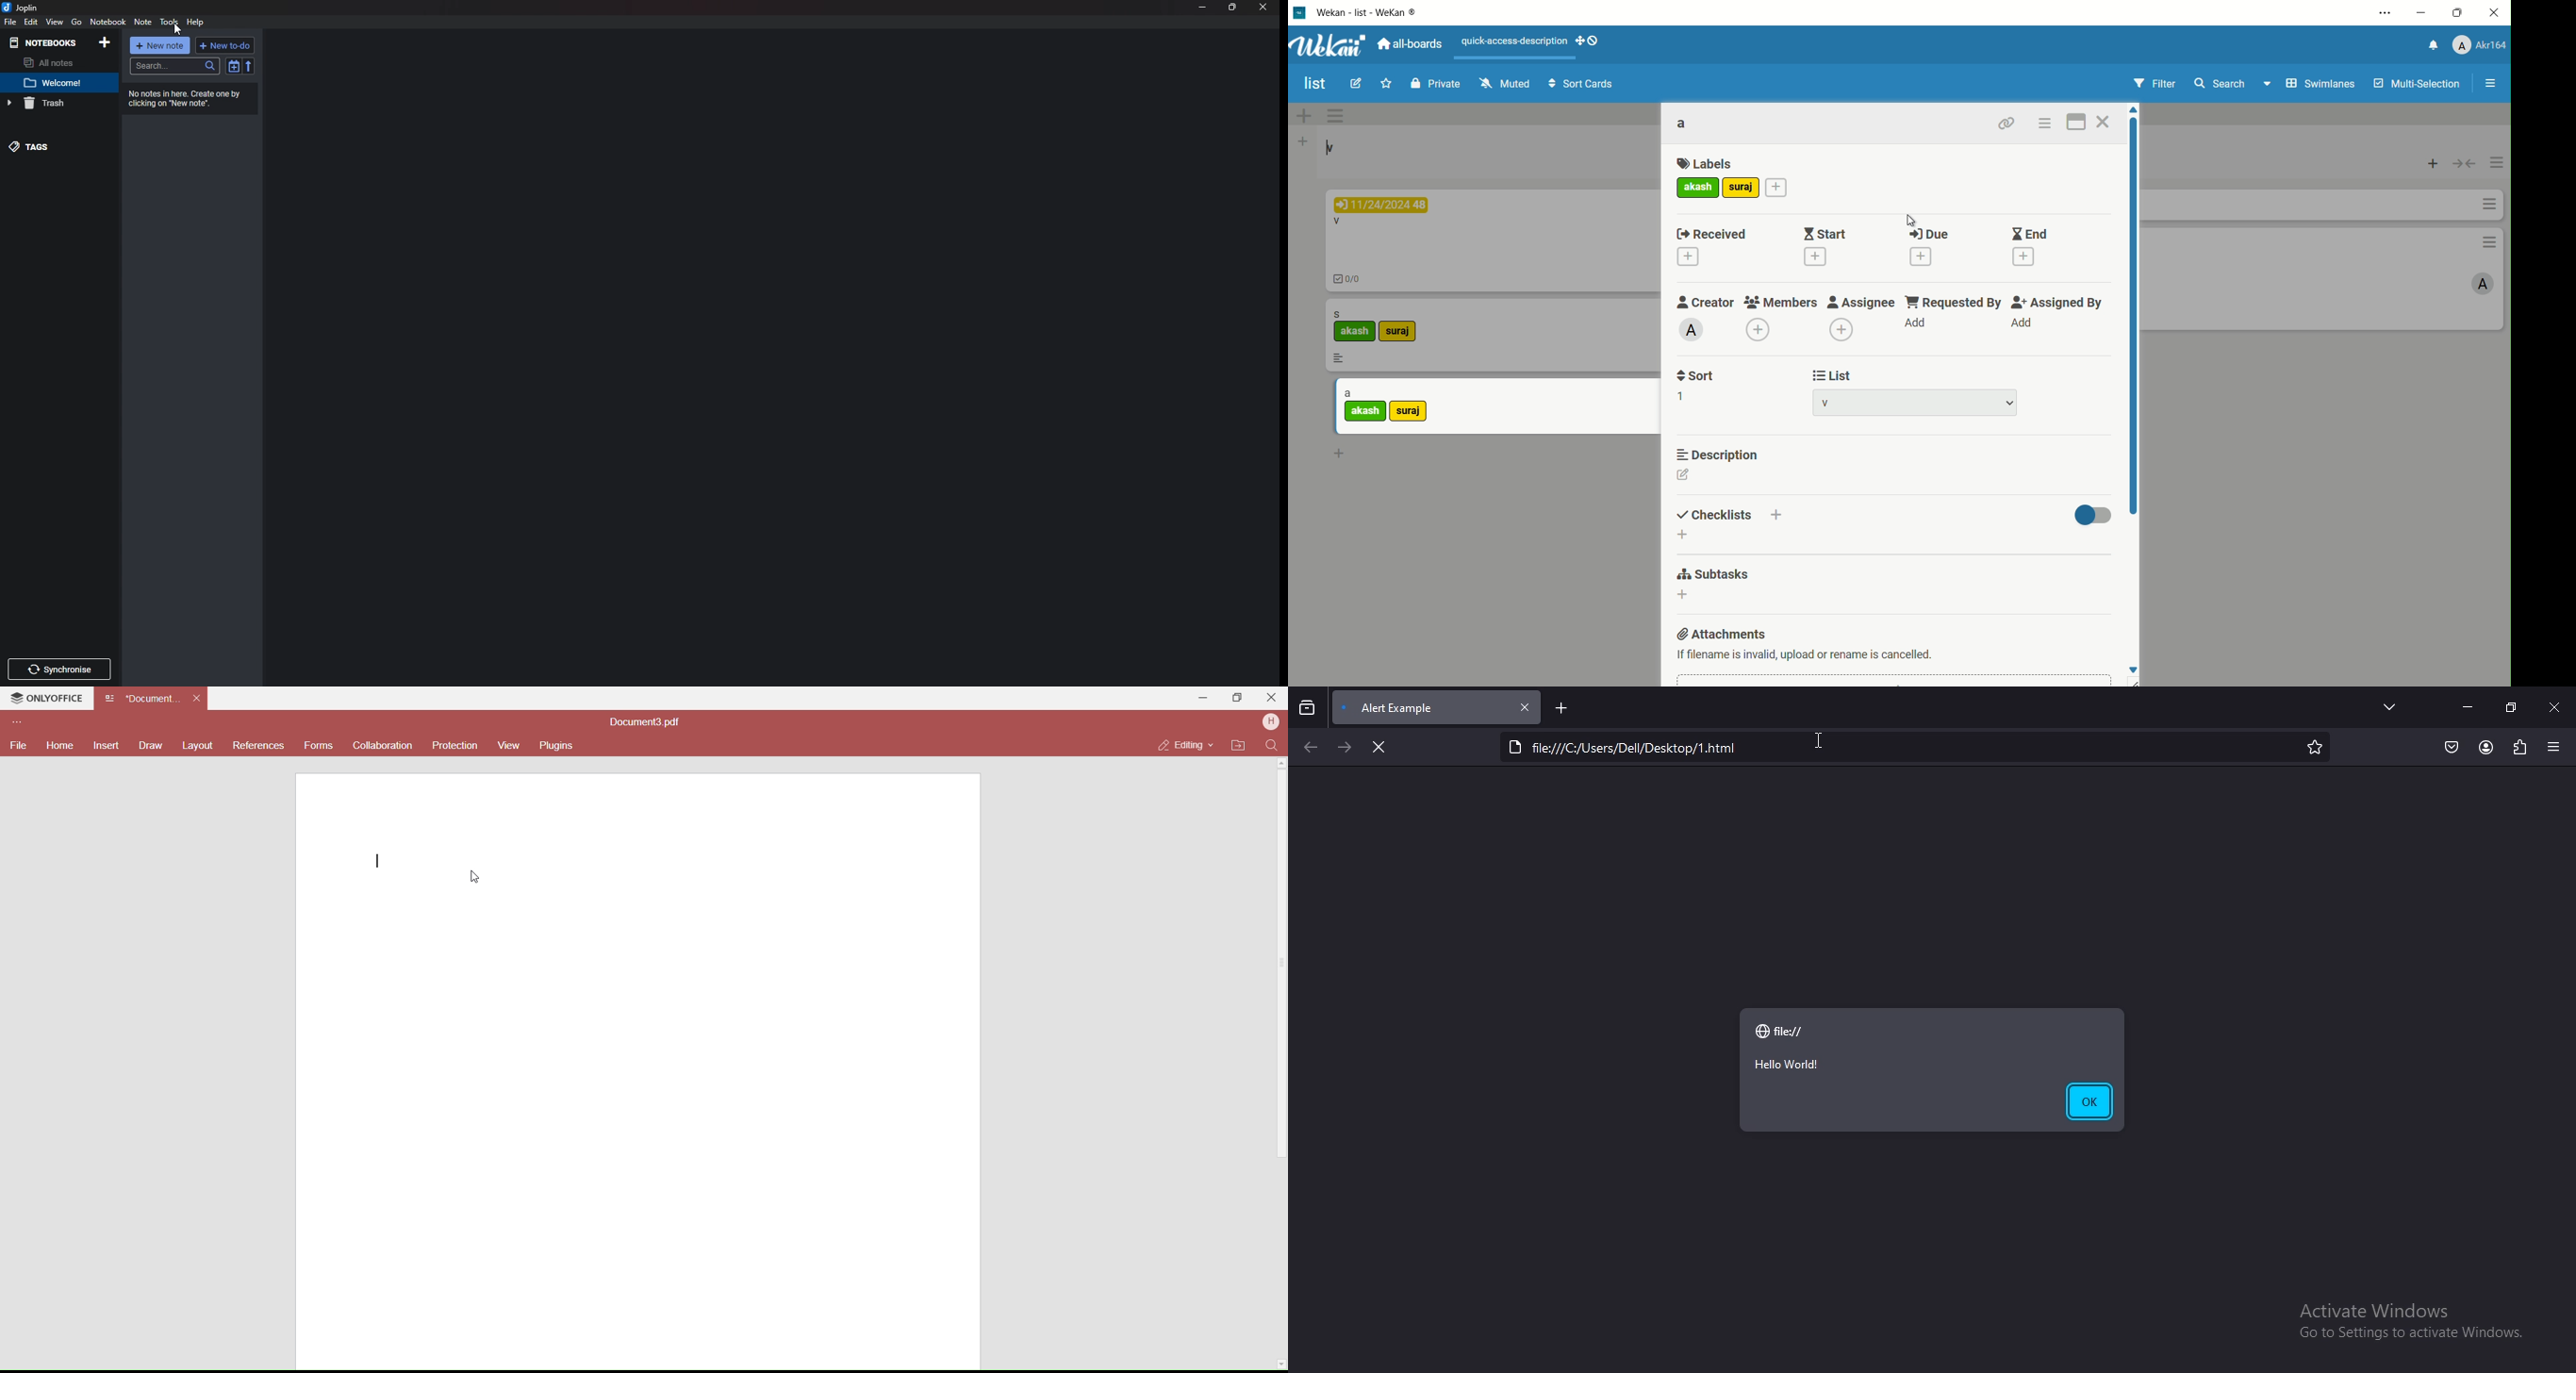 The width and height of the screenshot is (2576, 1400). Describe the element at coordinates (2060, 302) in the screenshot. I see `assigned by` at that location.